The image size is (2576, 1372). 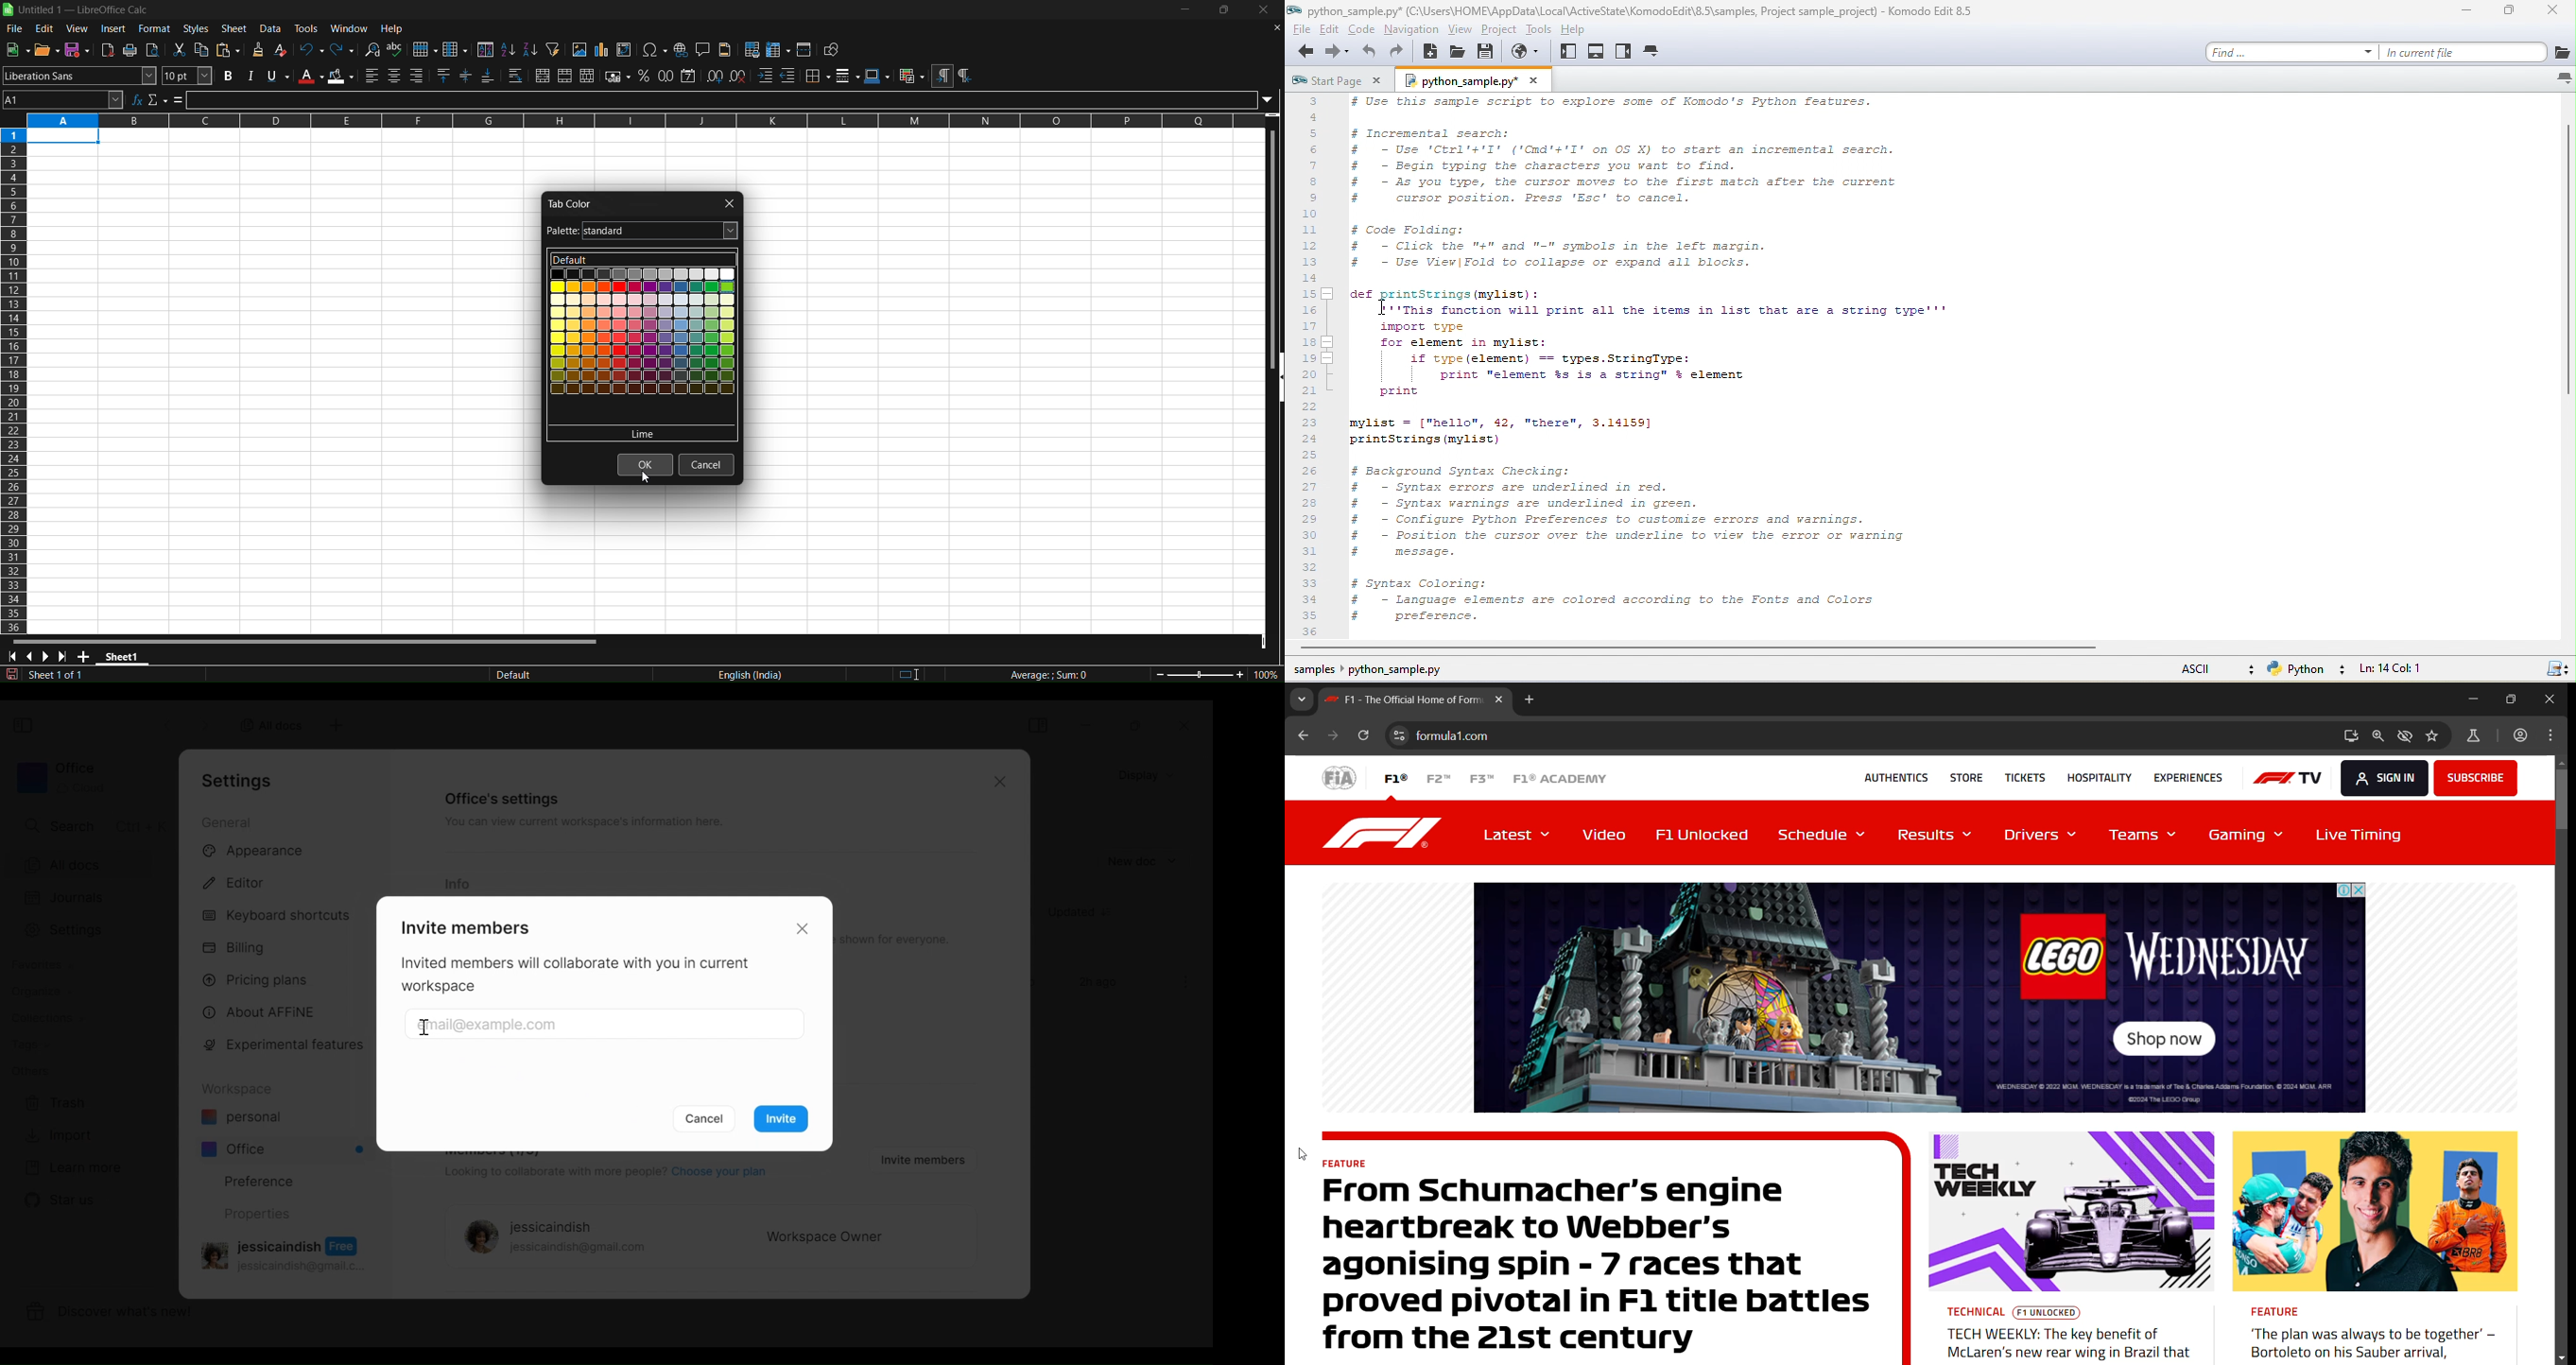 I want to click on define print area, so click(x=753, y=50).